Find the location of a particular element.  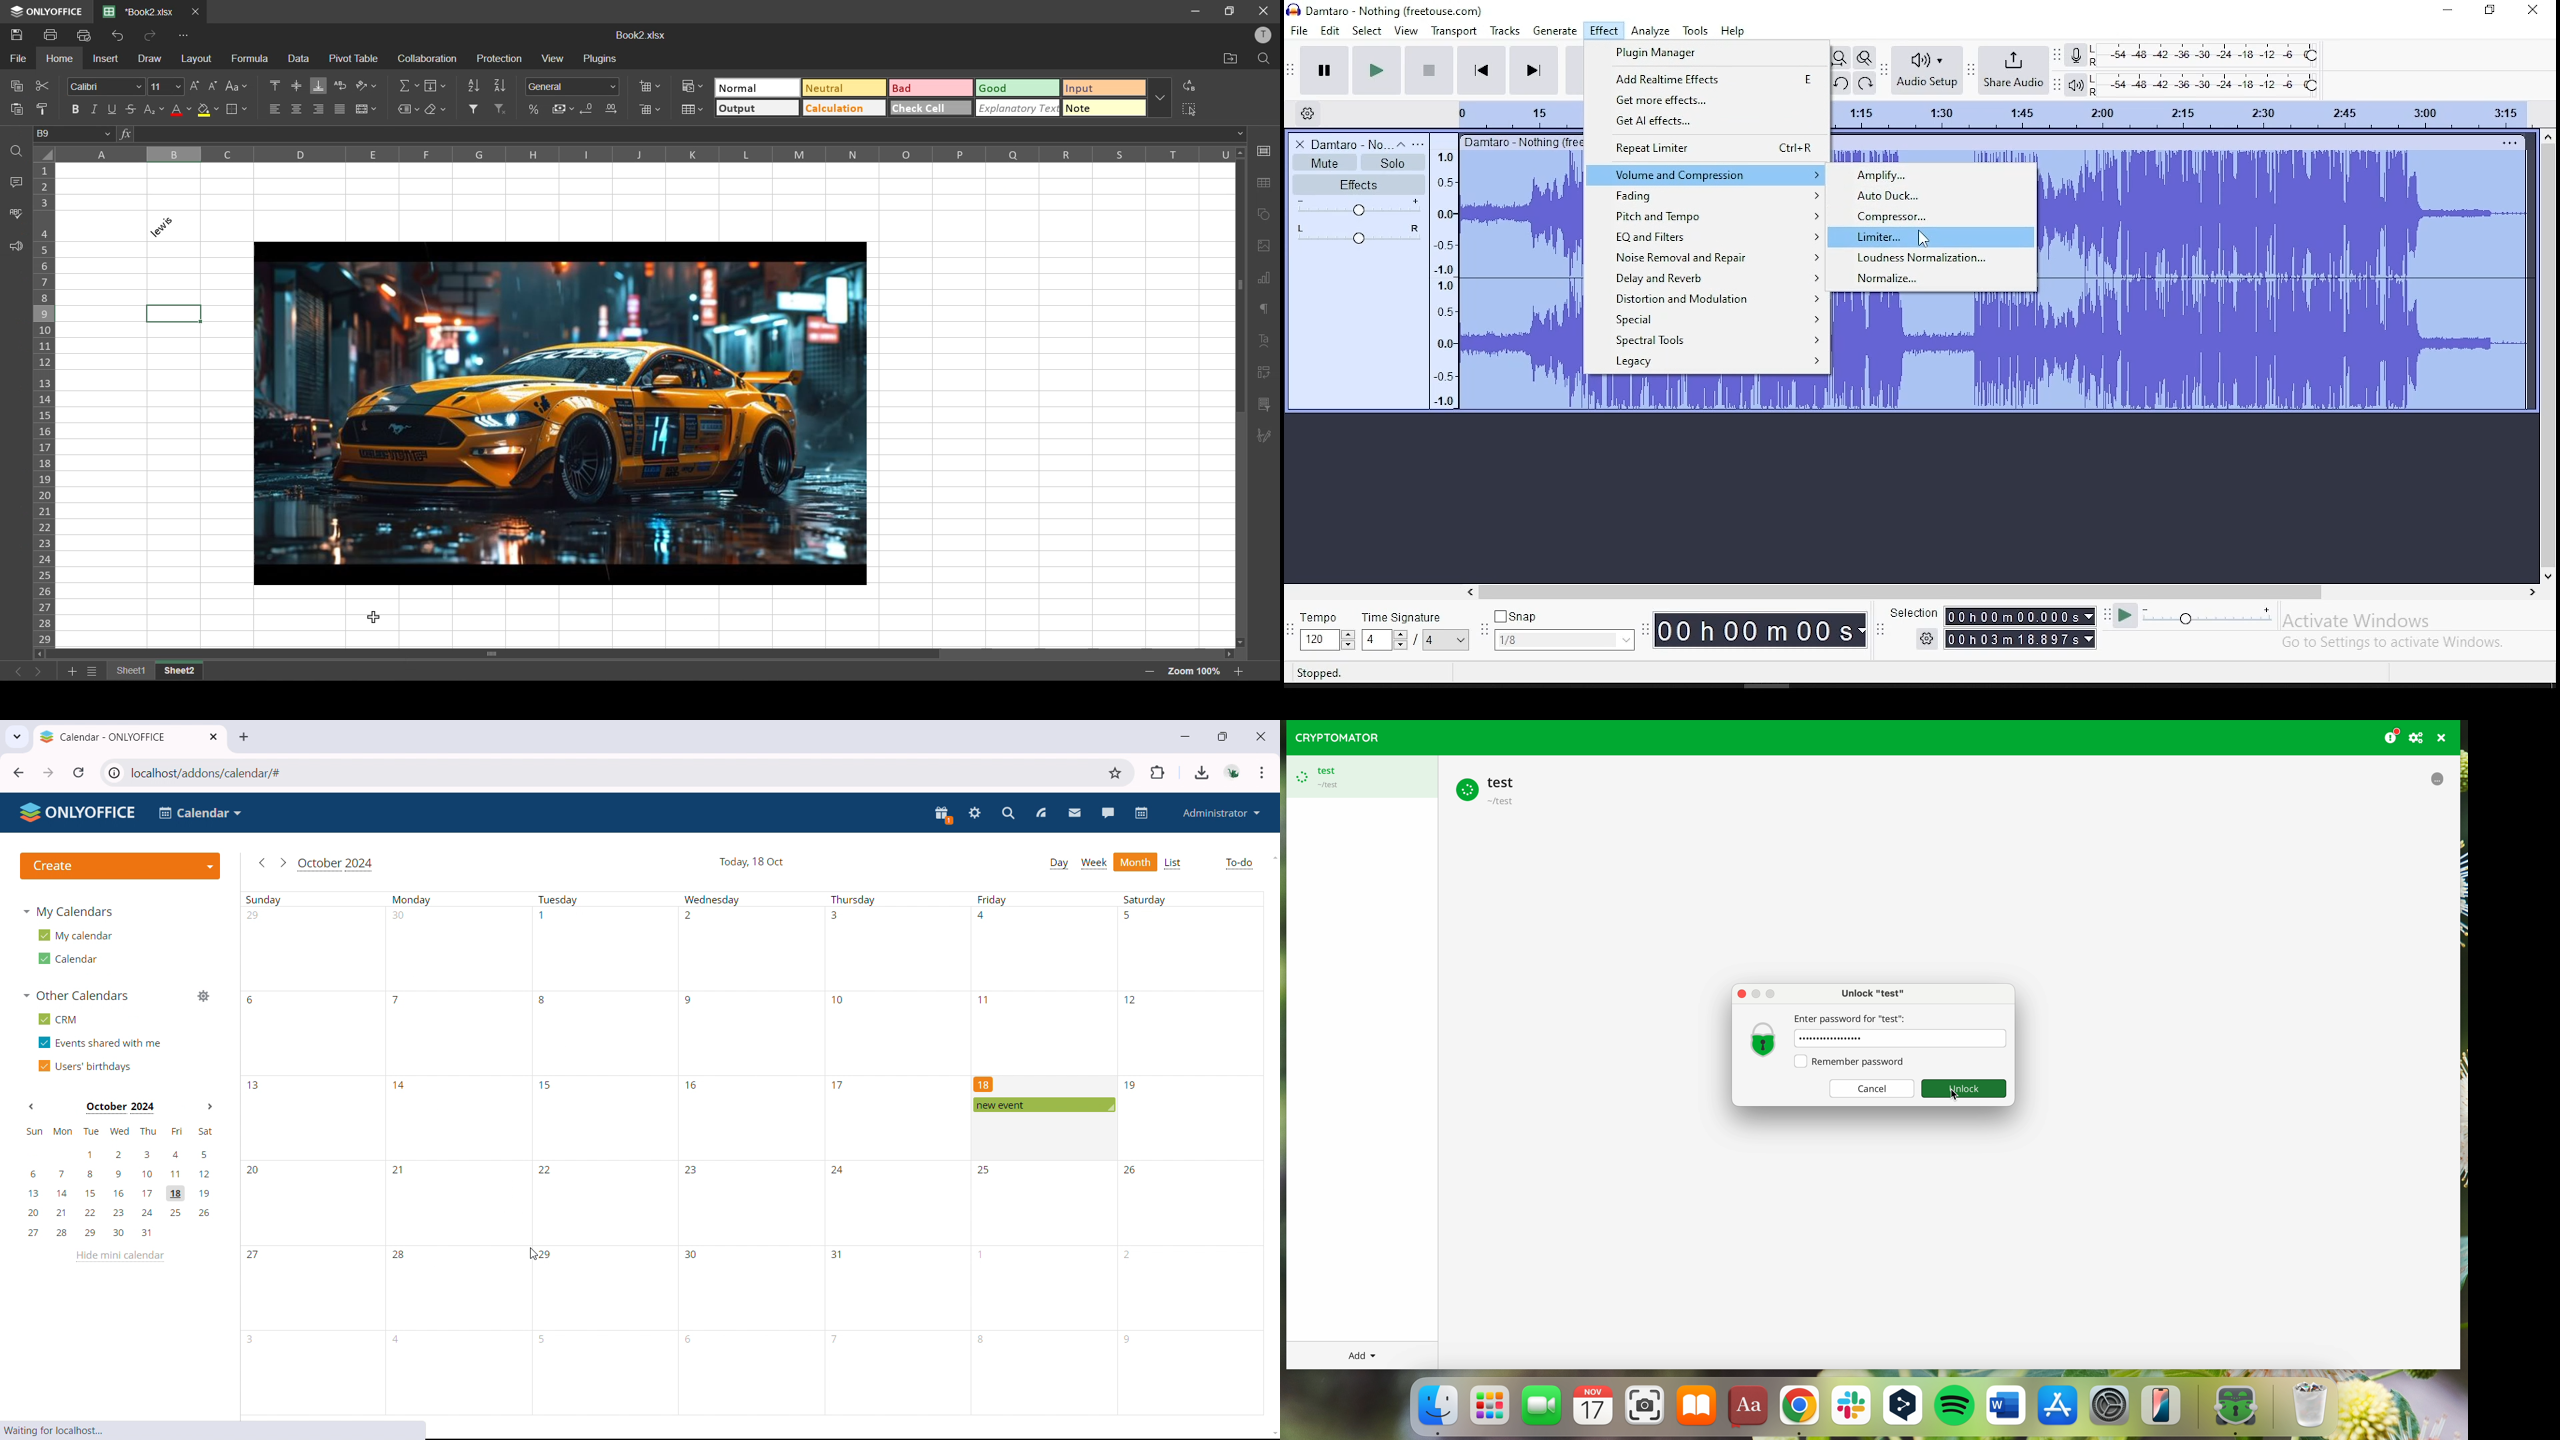

open location is located at coordinates (1228, 59).